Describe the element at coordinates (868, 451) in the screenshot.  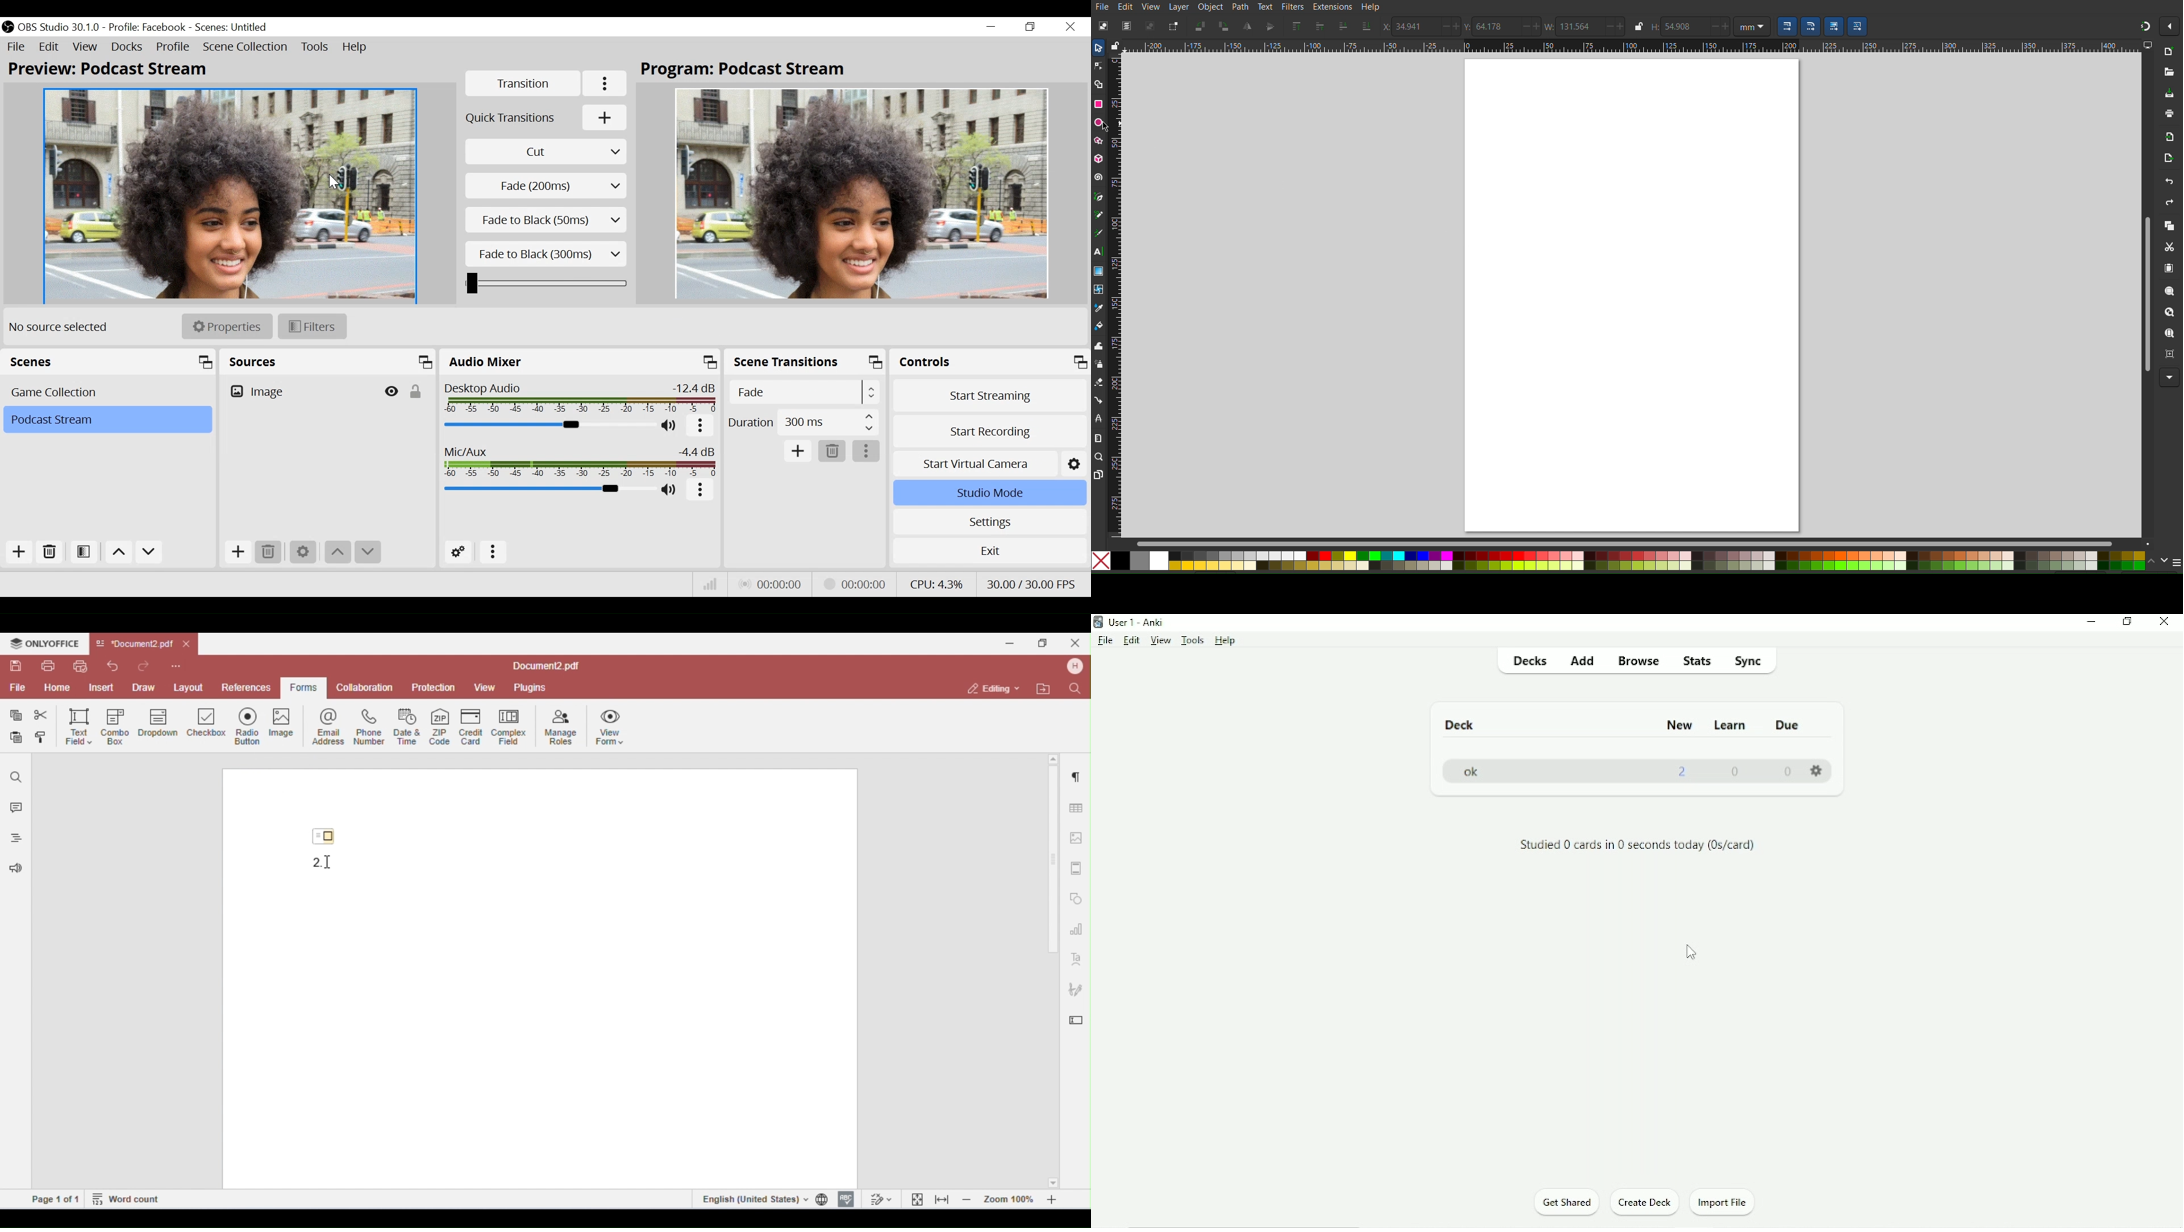
I see `more options` at that location.